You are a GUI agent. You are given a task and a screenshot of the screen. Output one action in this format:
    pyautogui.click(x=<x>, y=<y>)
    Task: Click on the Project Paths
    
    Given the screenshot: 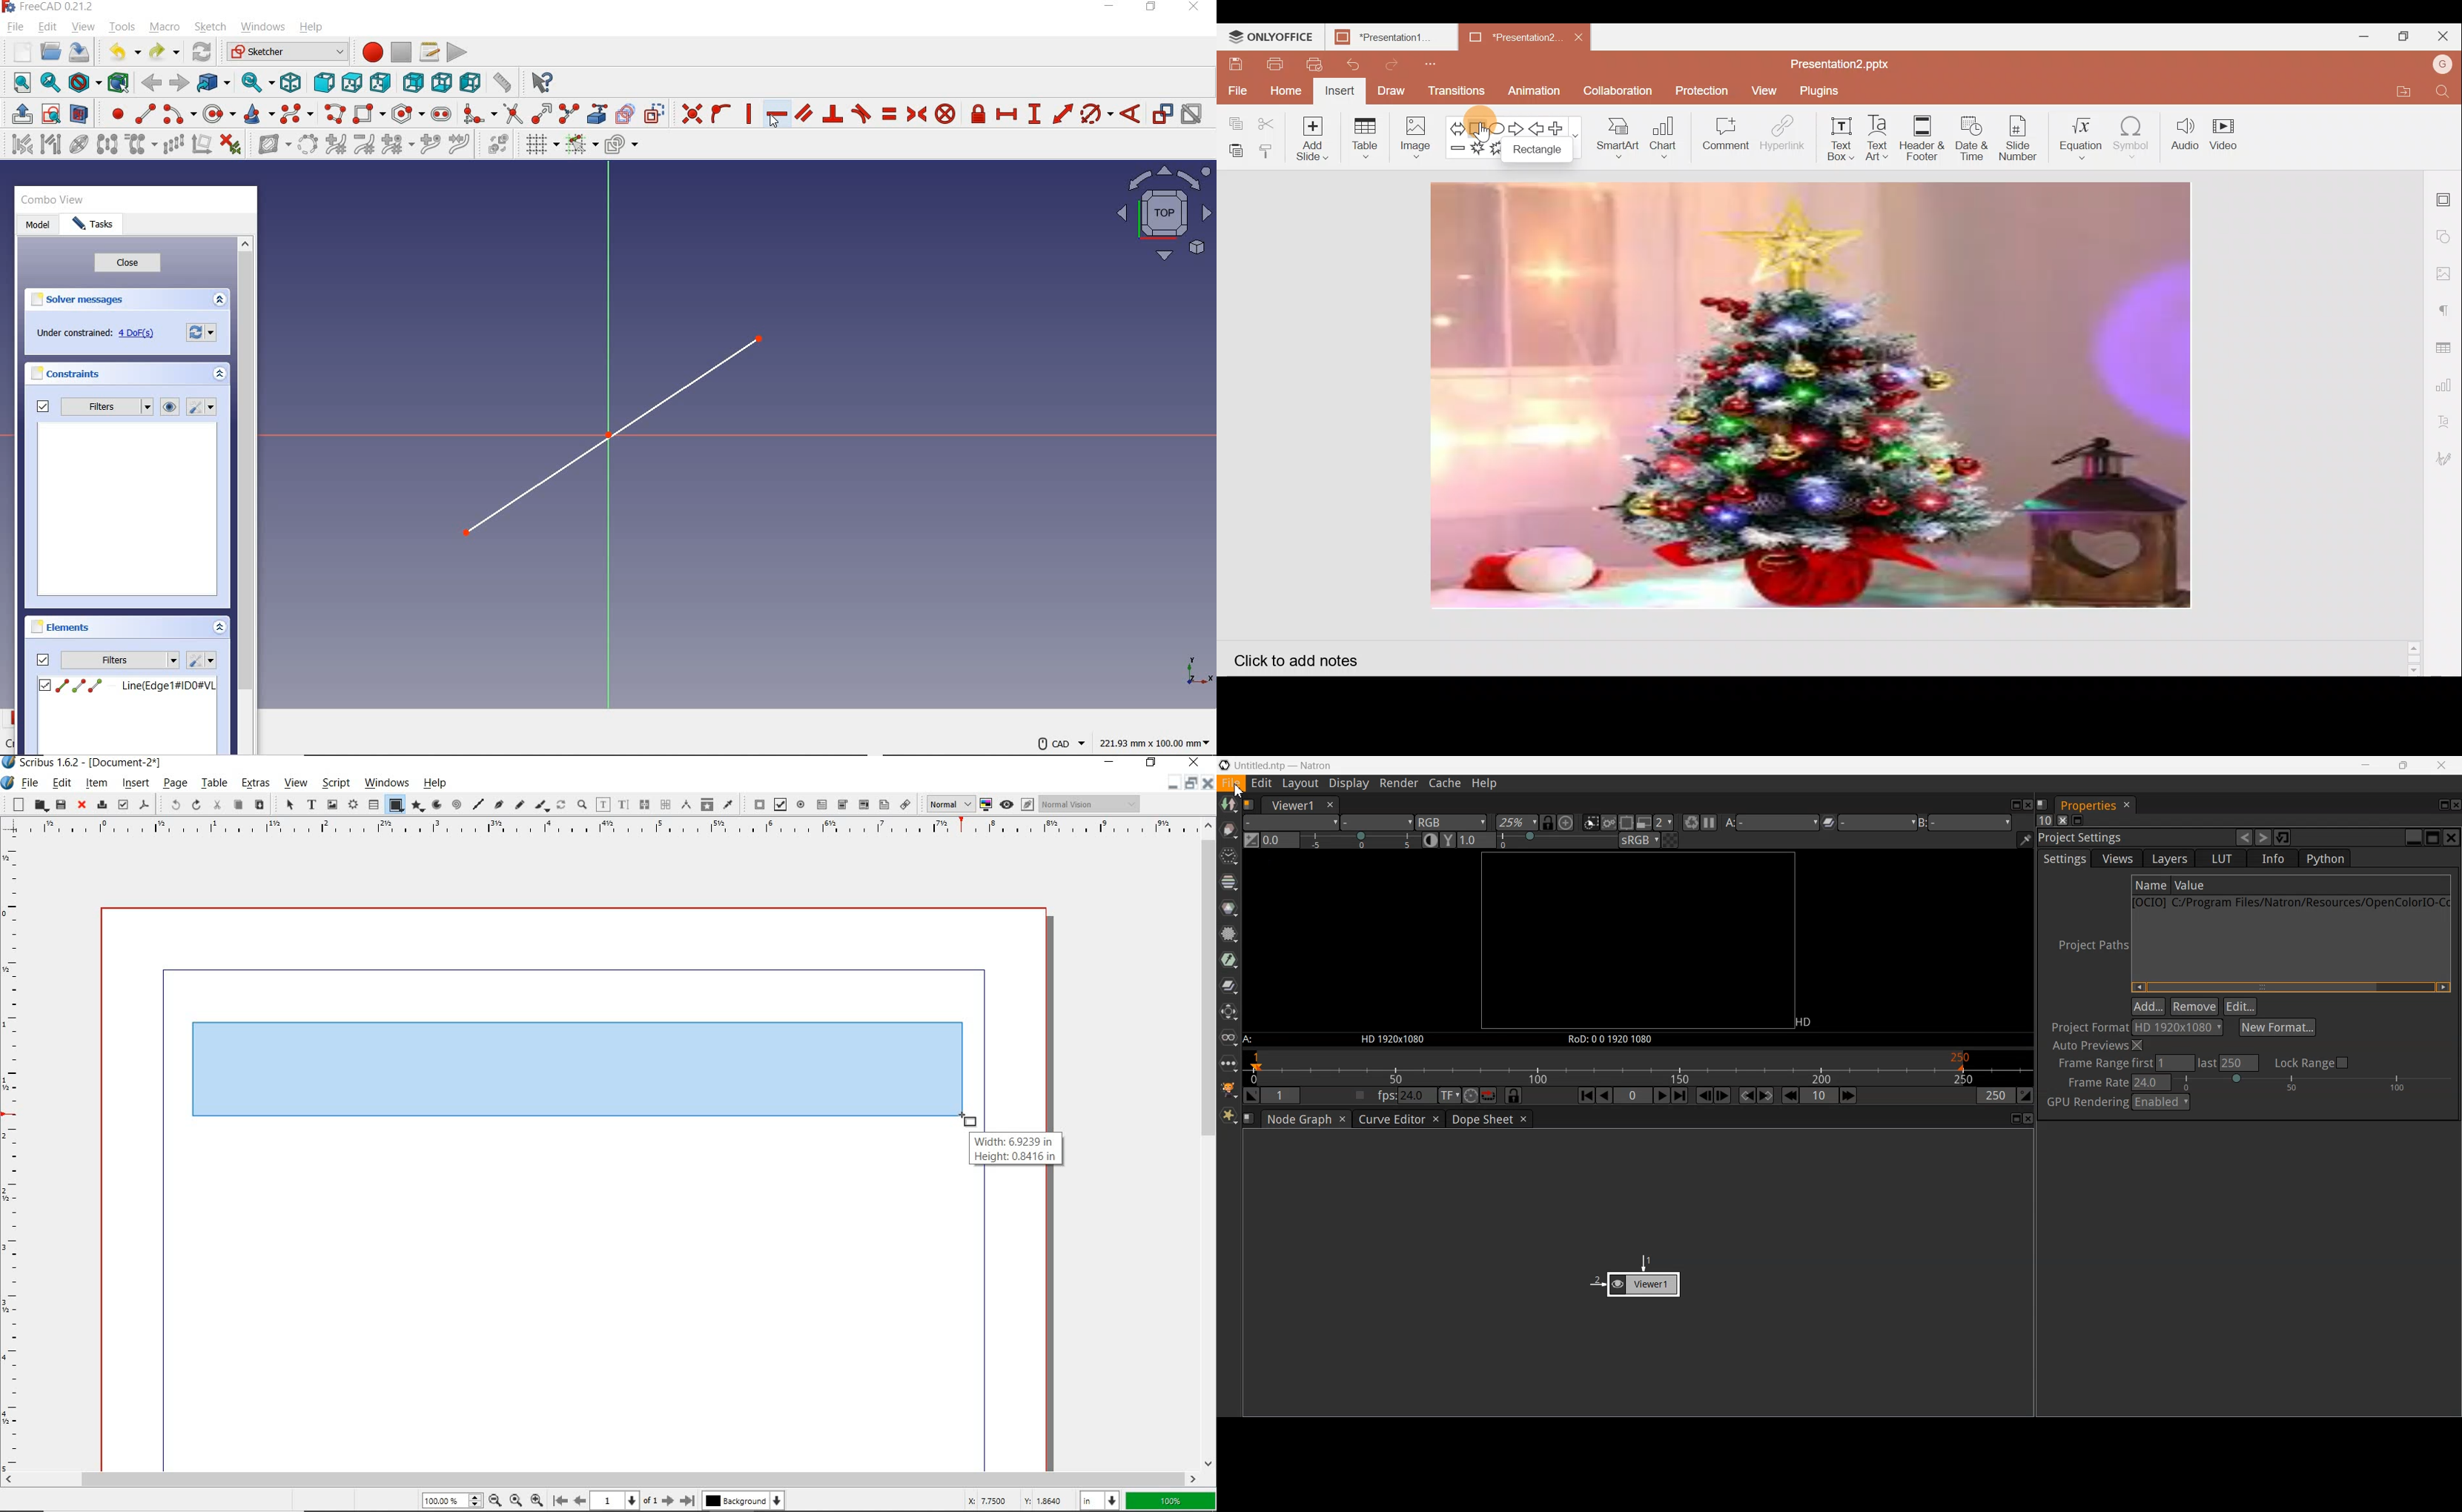 What is the action you would take?
    pyautogui.click(x=2088, y=945)
    